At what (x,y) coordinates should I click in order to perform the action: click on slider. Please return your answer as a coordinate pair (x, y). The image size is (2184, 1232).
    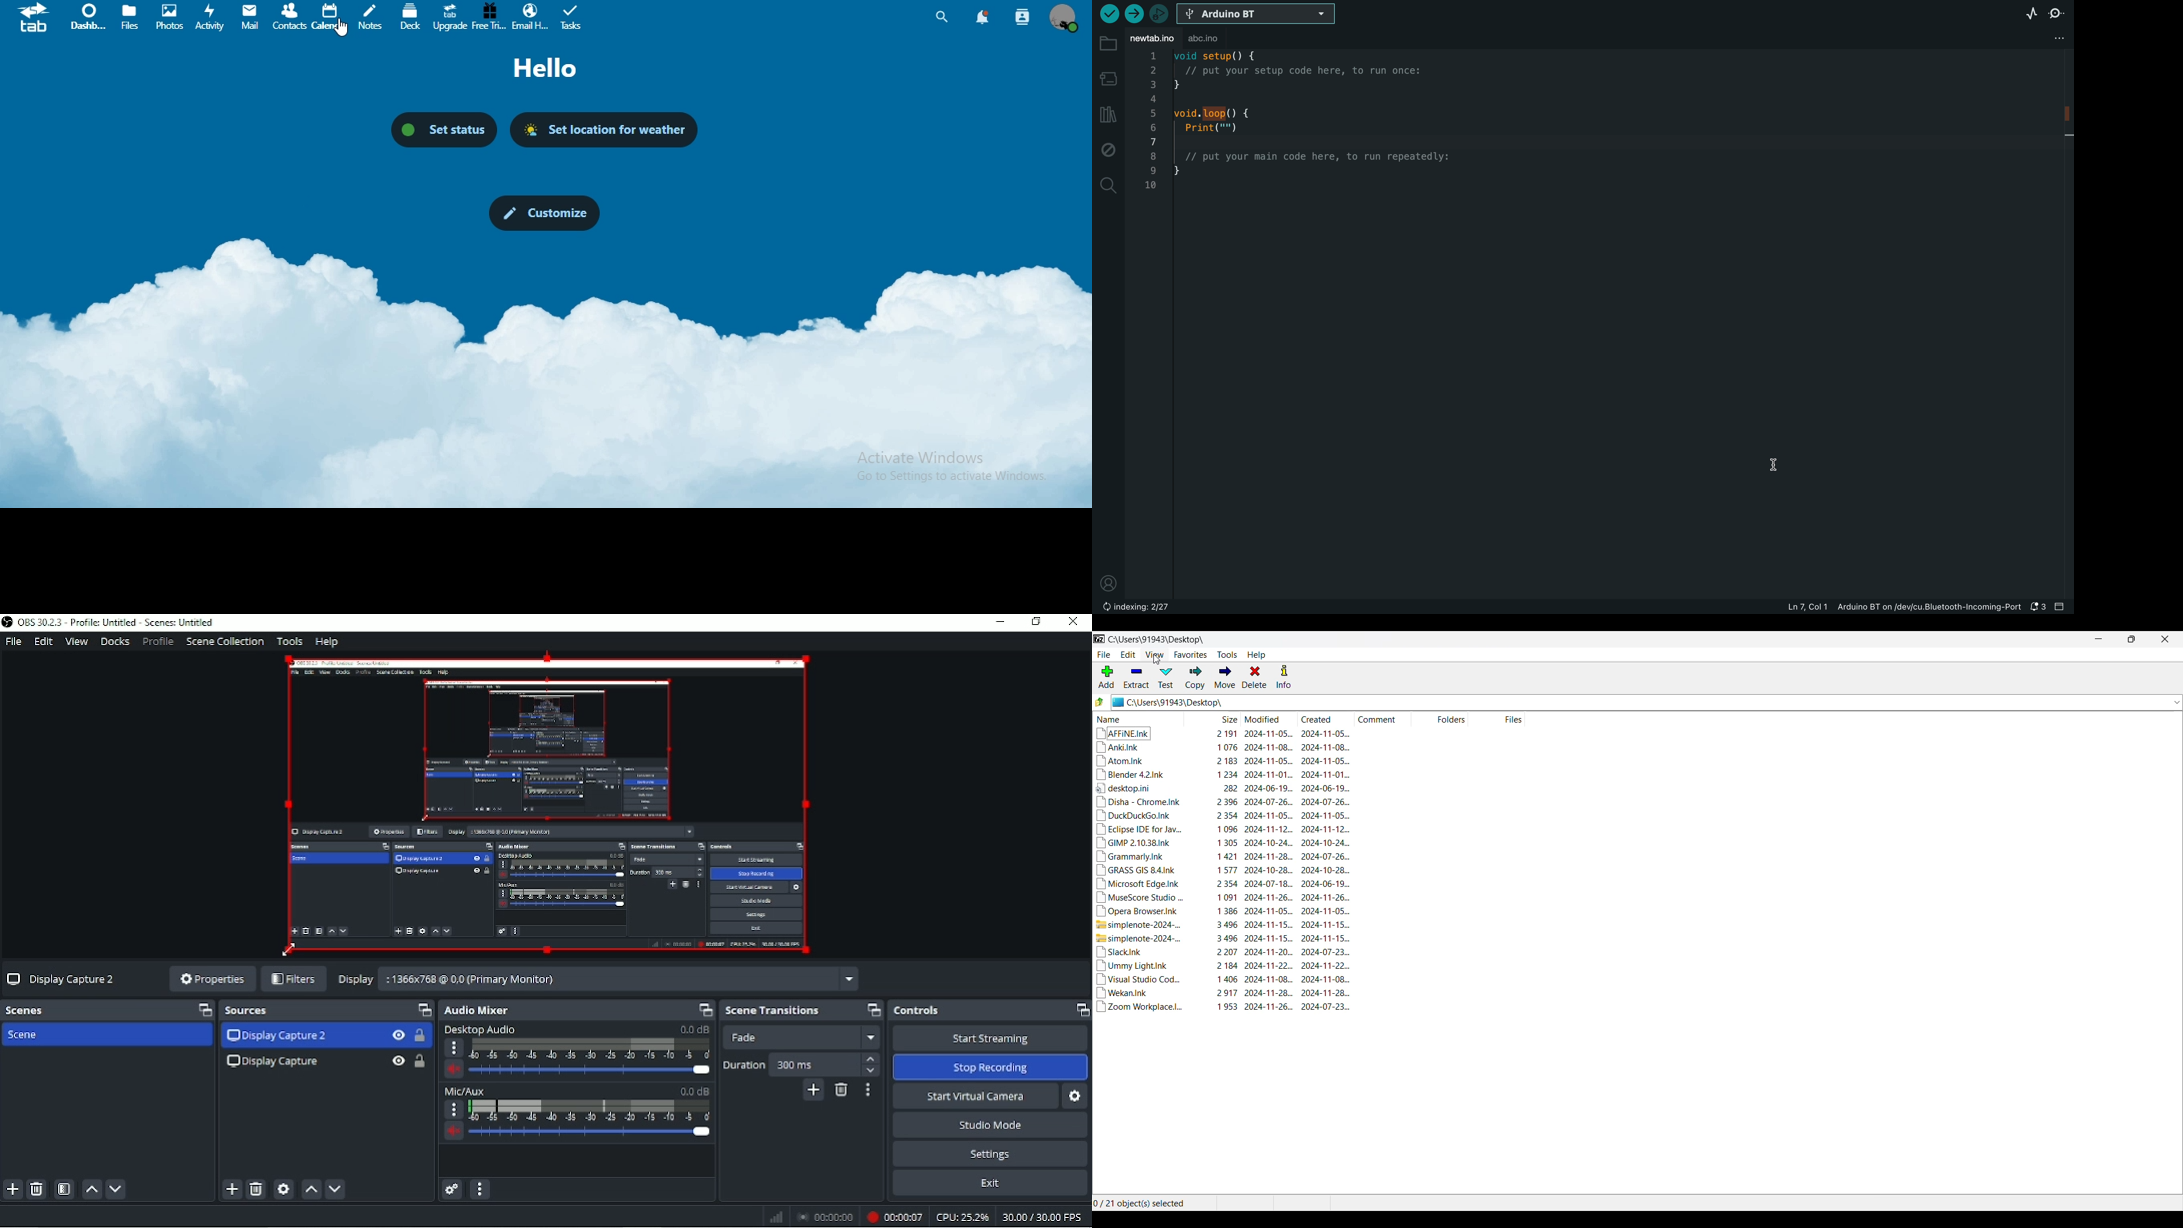
    Looking at the image, I should click on (589, 1071).